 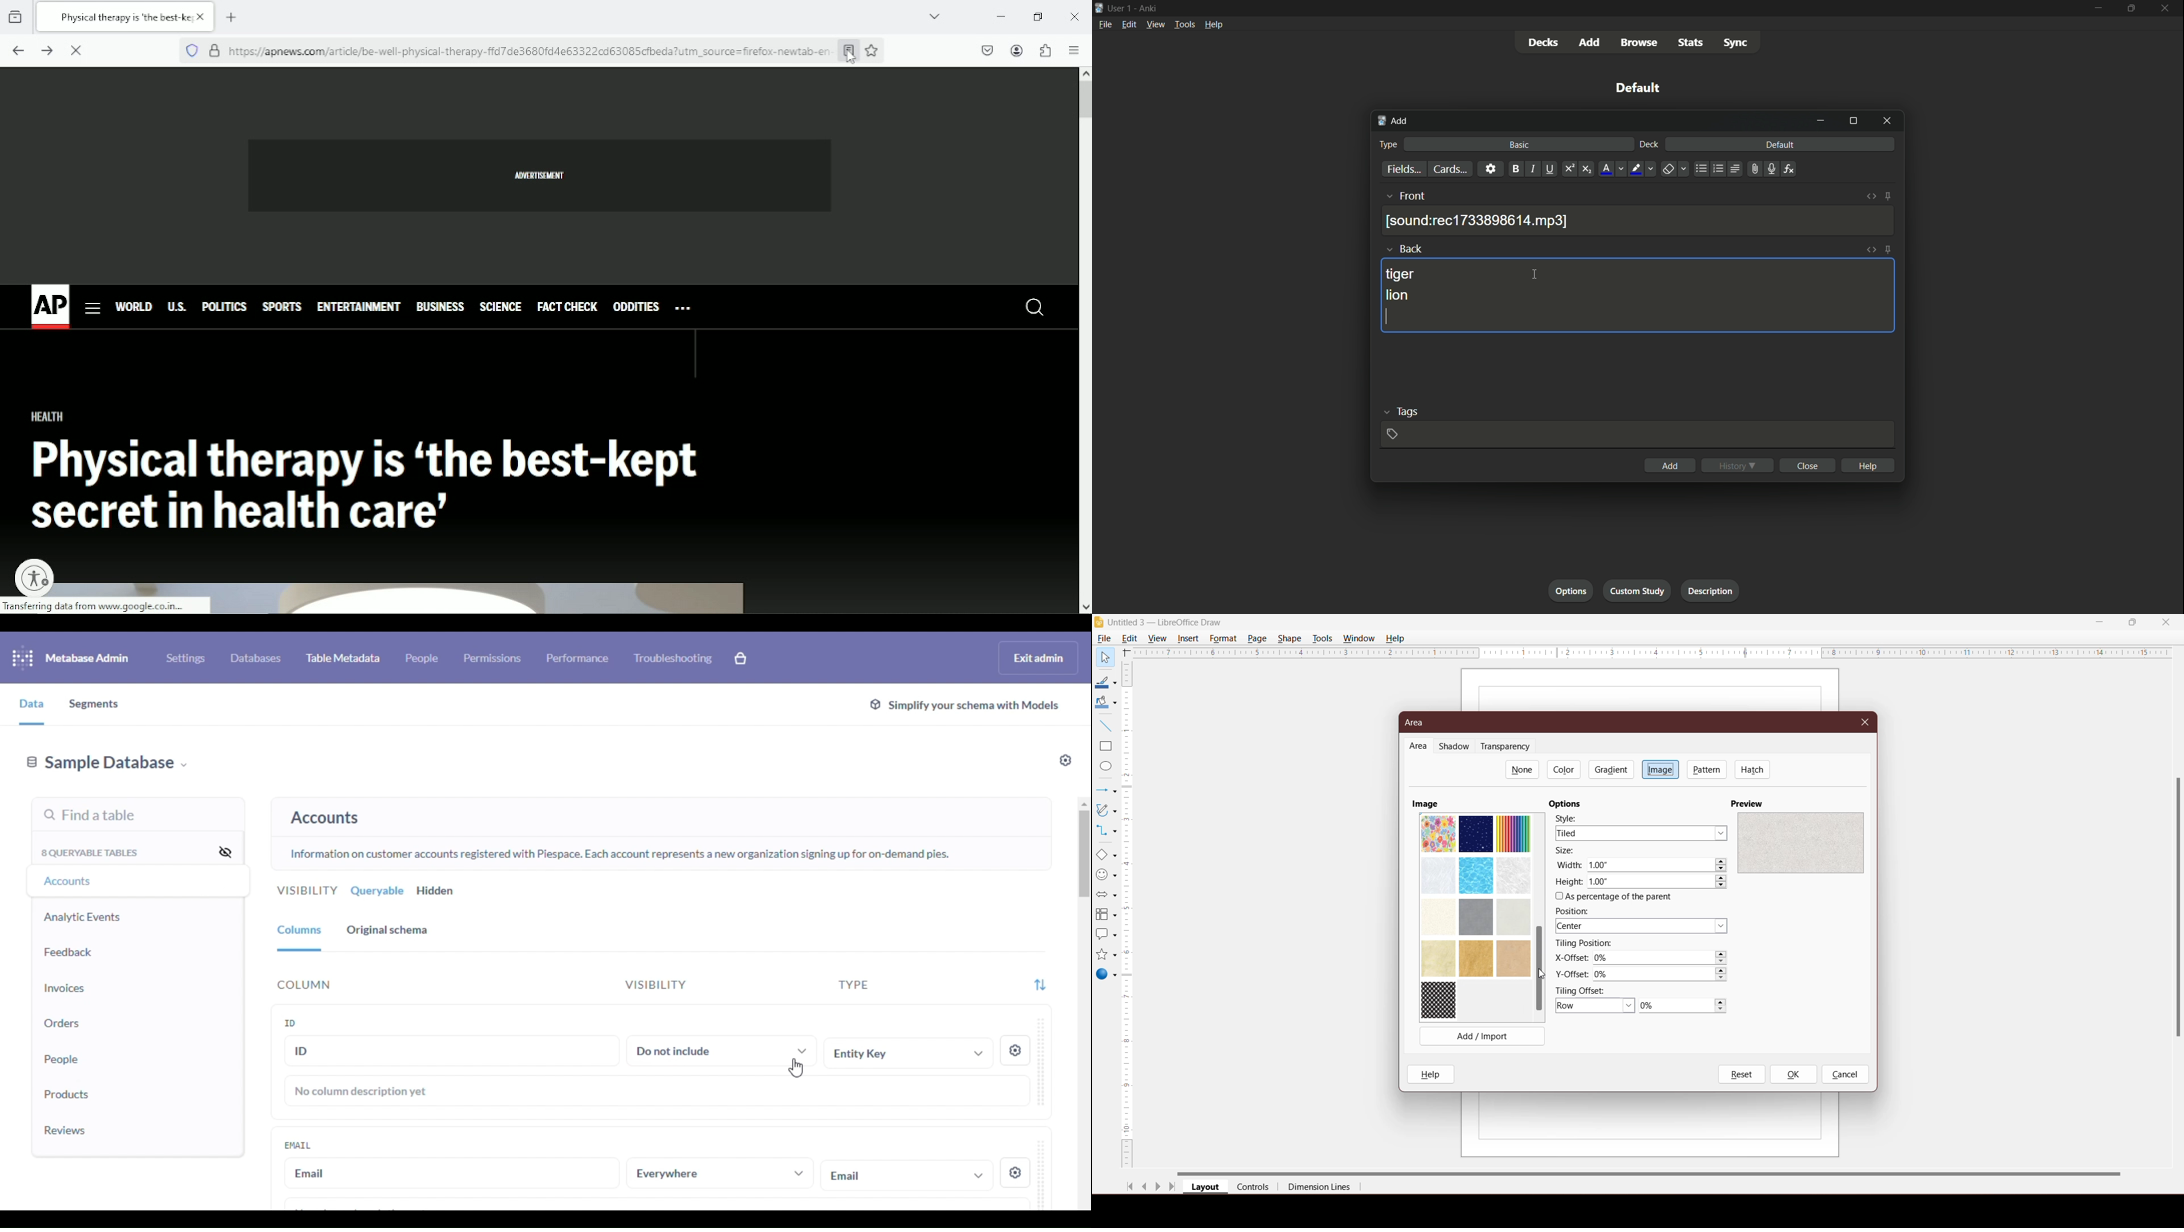 I want to click on minimize, so click(x=995, y=16).